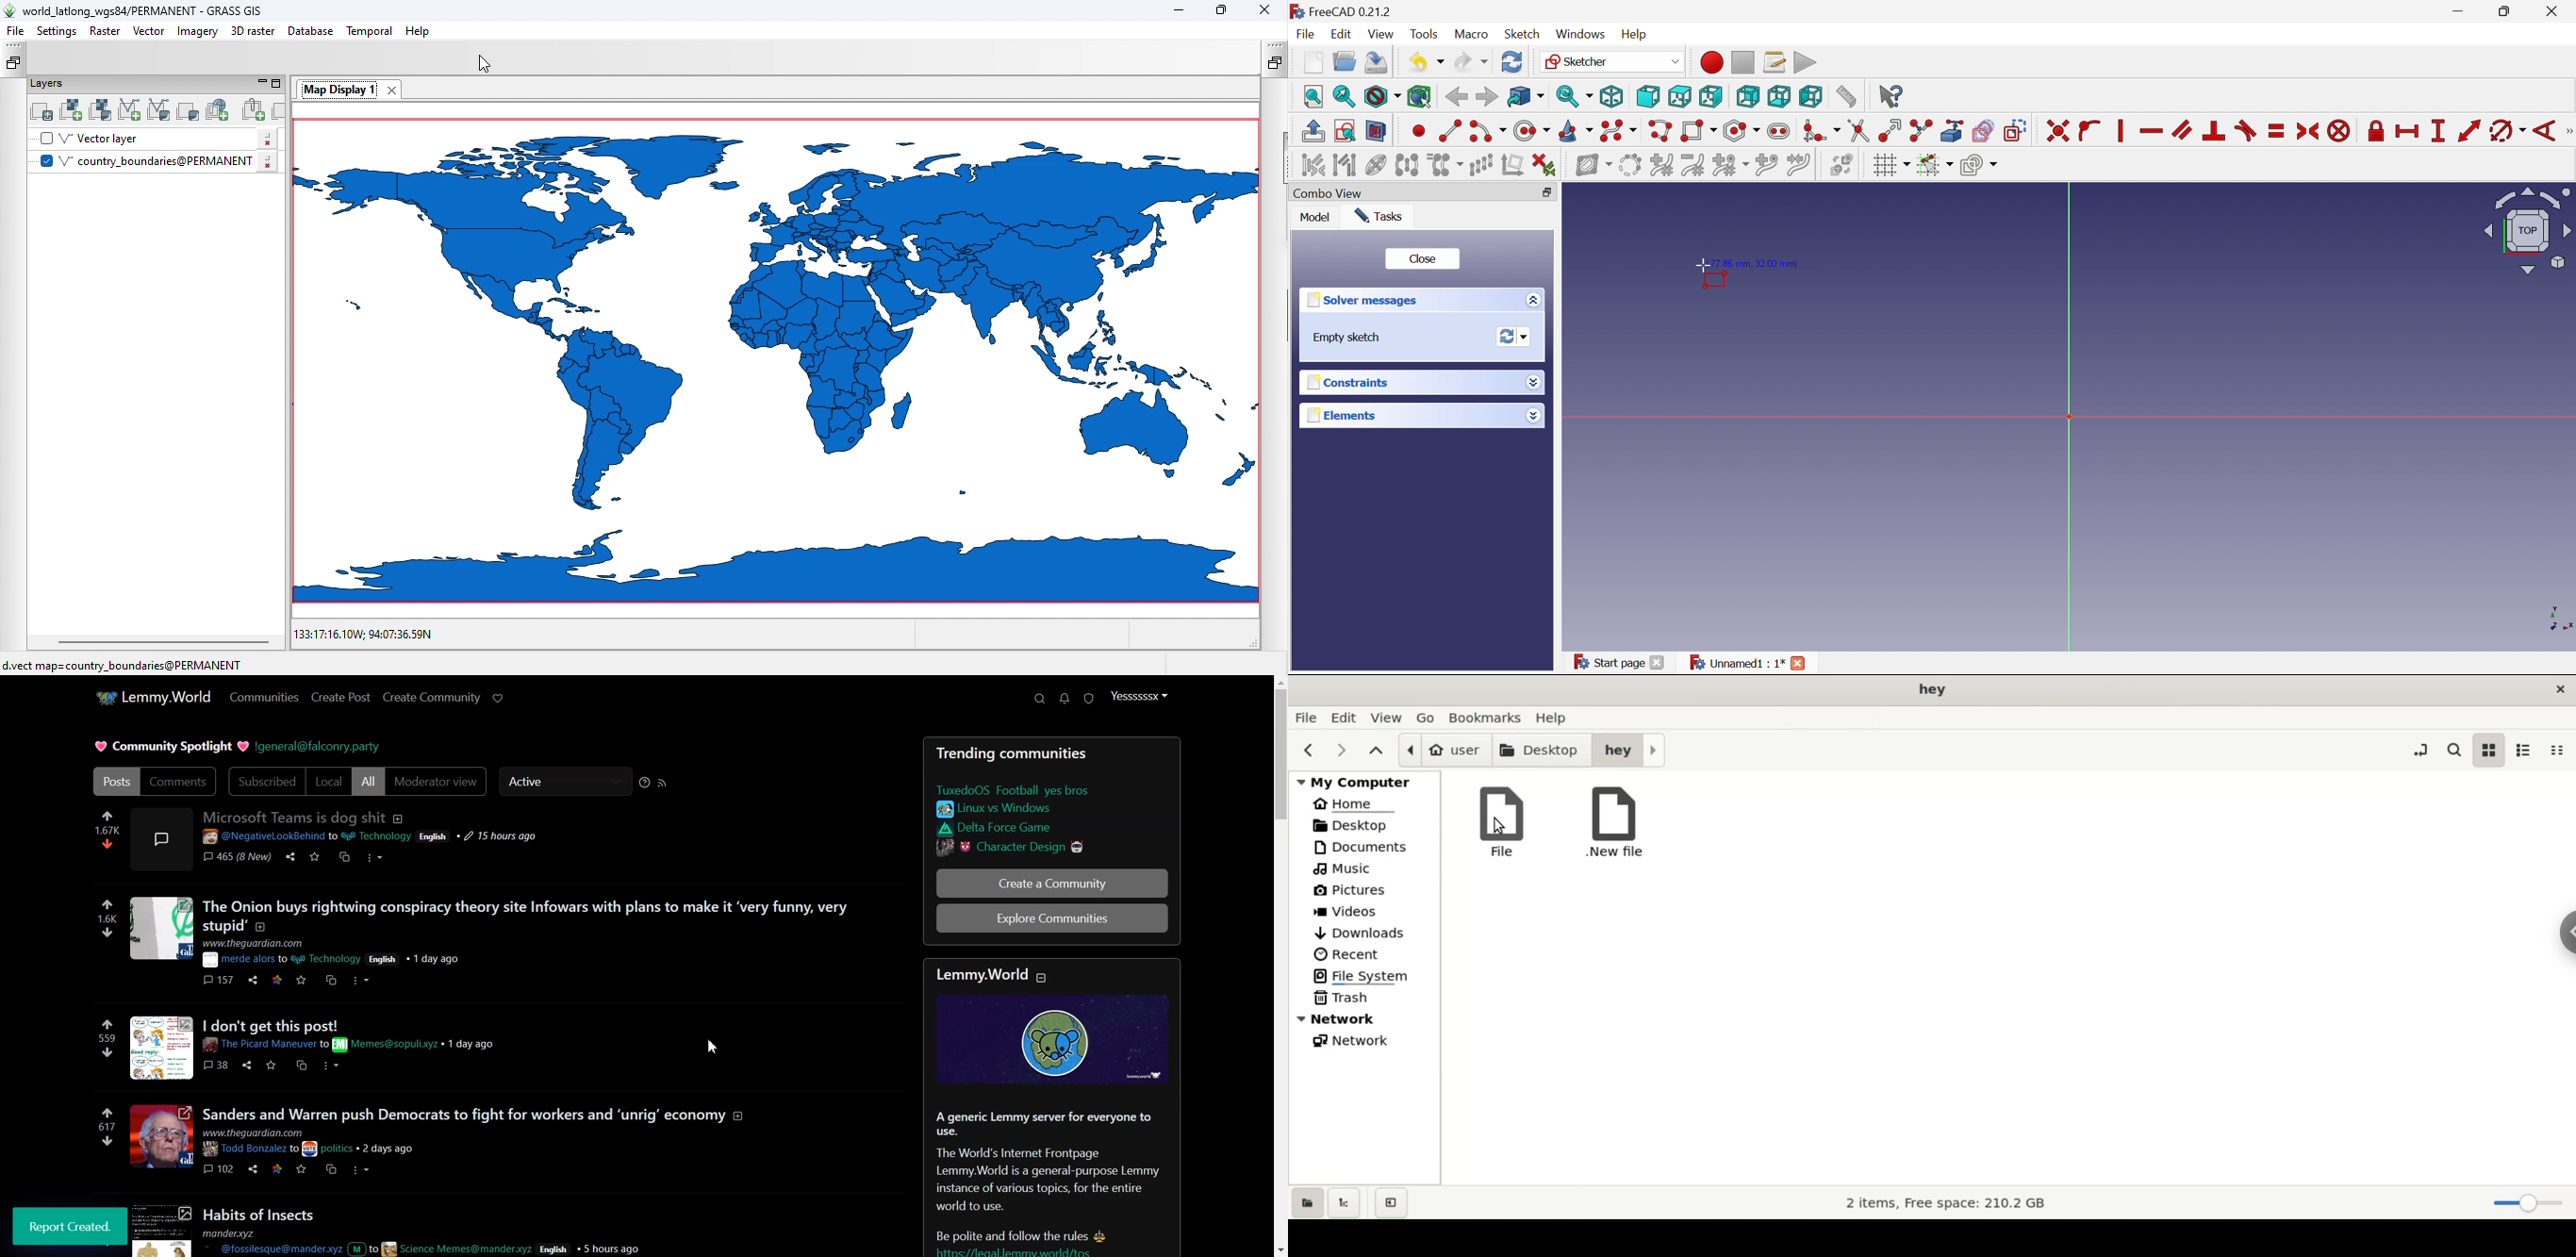 This screenshot has height=1260, width=2576. Describe the element at coordinates (1953, 130) in the screenshot. I see `Create external geometry` at that location.